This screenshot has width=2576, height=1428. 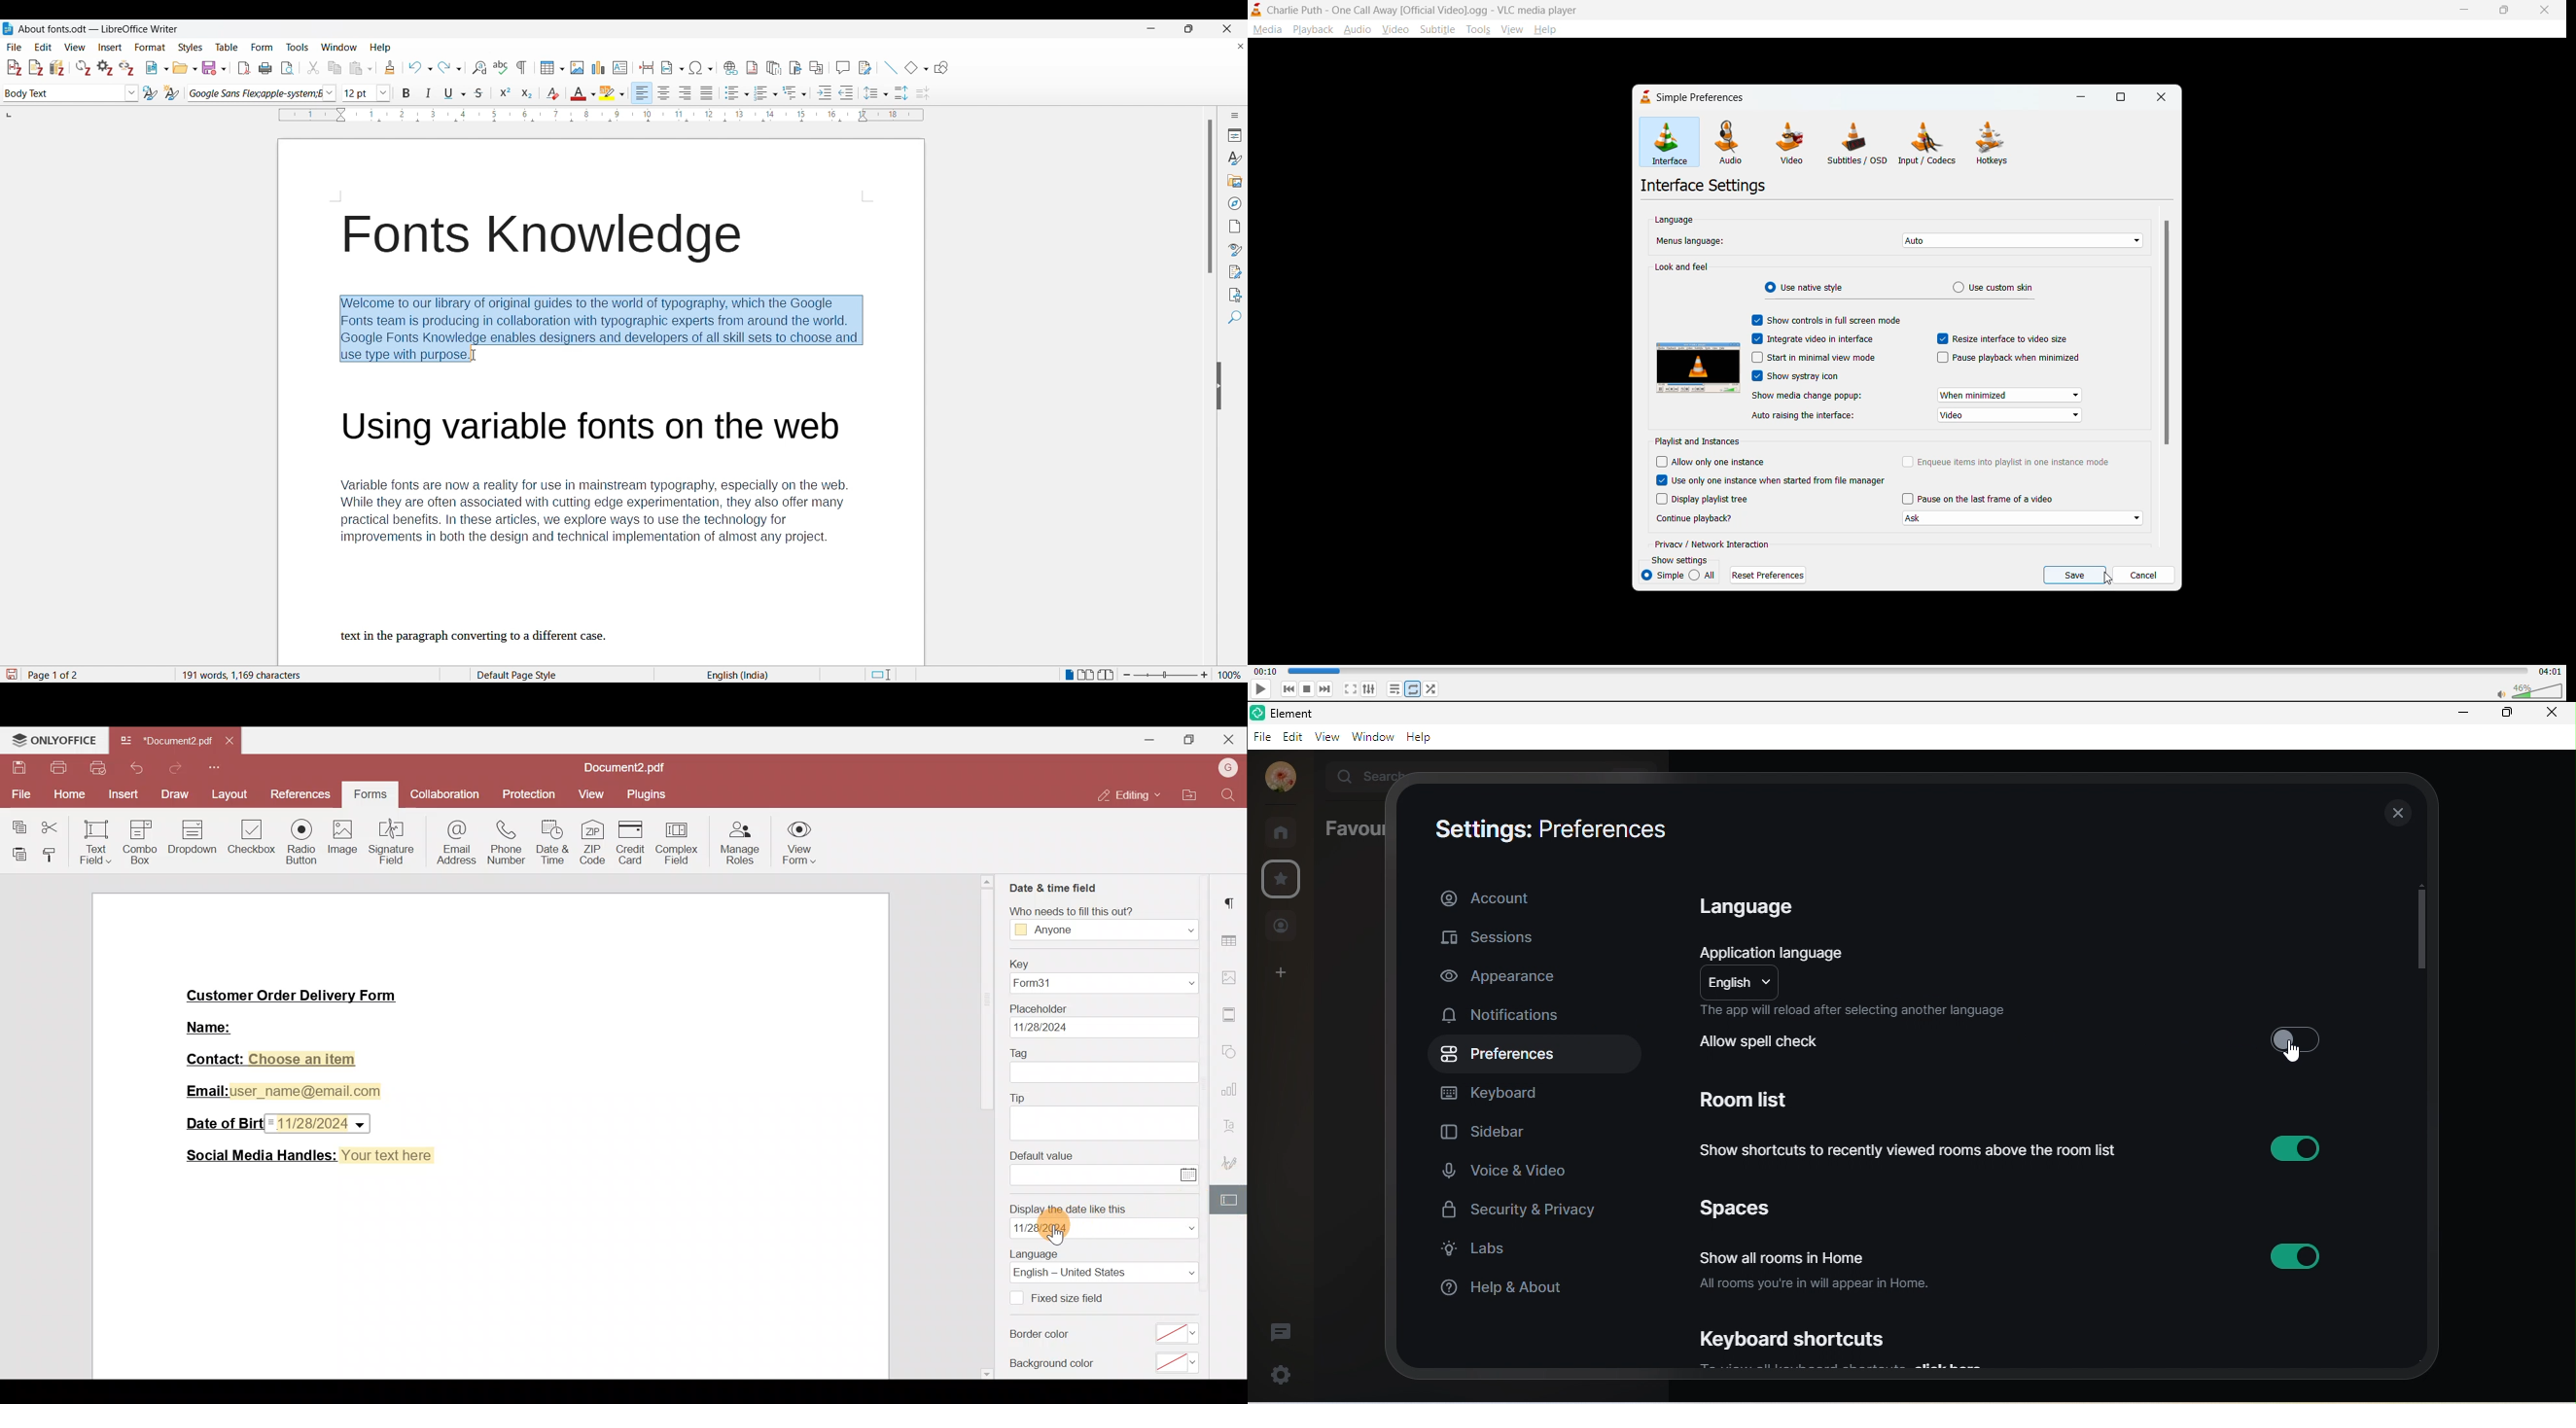 What do you see at coordinates (171, 772) in the screenshot?
I see `Redo` at bounding box center [171, 772].